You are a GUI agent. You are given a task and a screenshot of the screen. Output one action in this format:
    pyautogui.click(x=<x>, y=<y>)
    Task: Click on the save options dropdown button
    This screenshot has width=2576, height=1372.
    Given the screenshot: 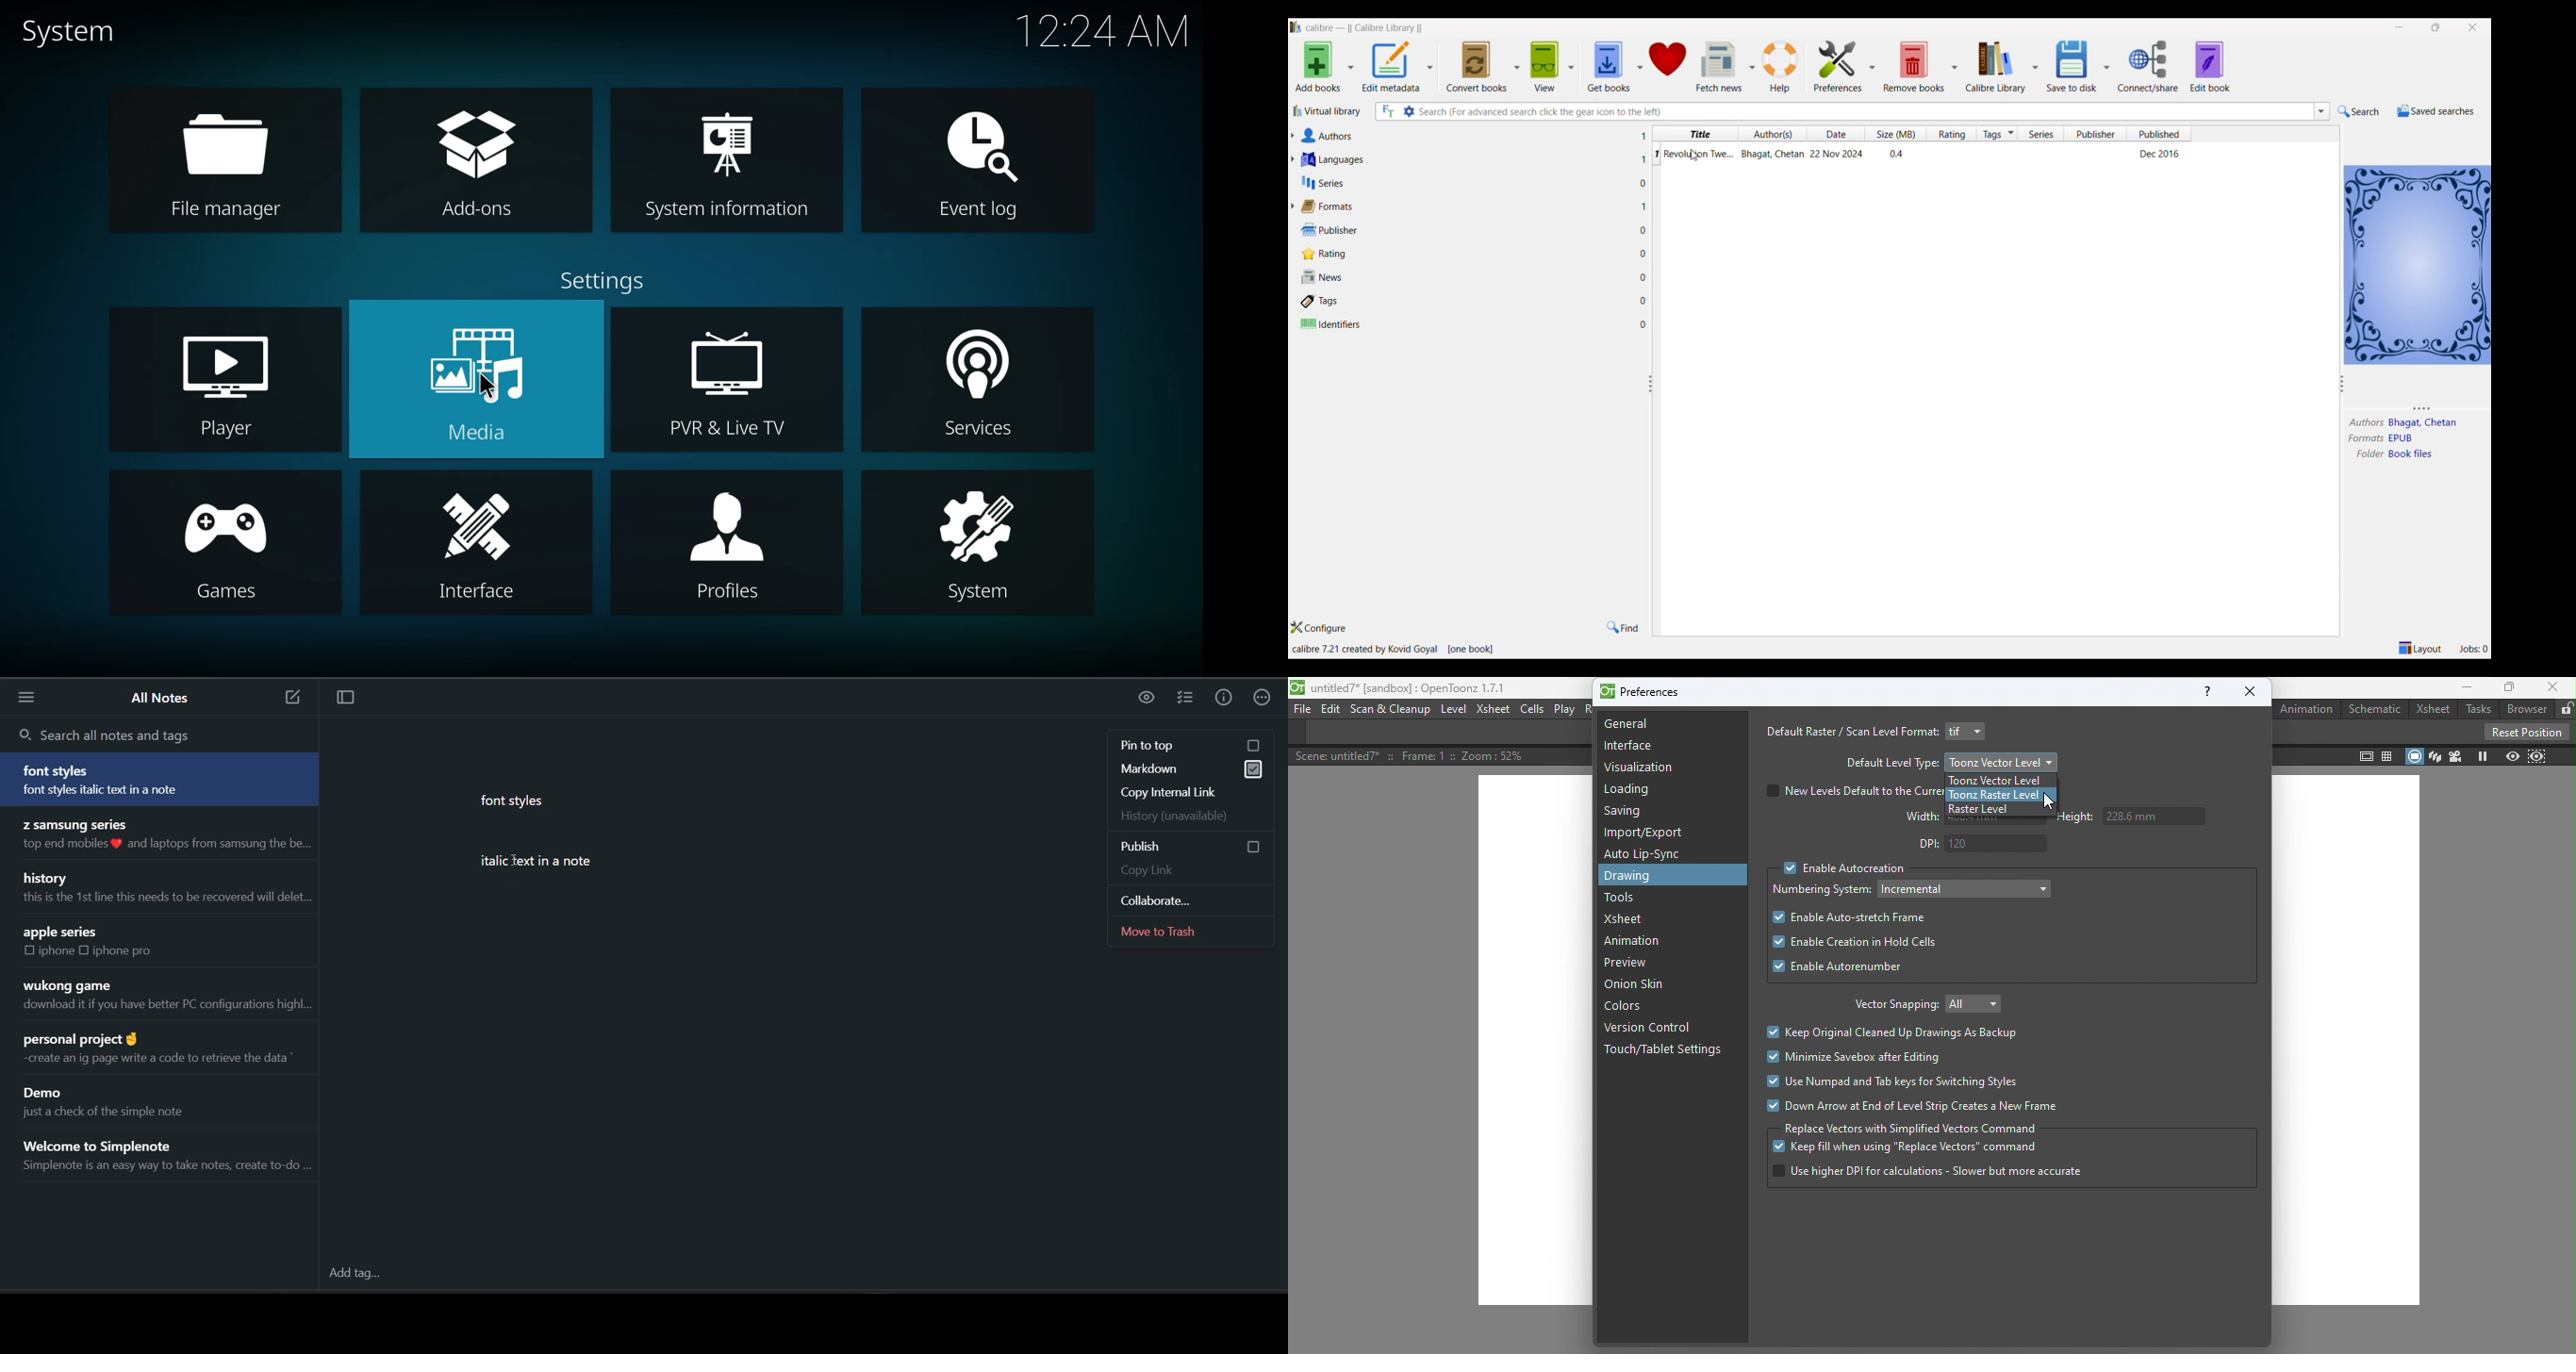 What is the action you would take?
    pyautogui.click(x=2107, y=66)
    